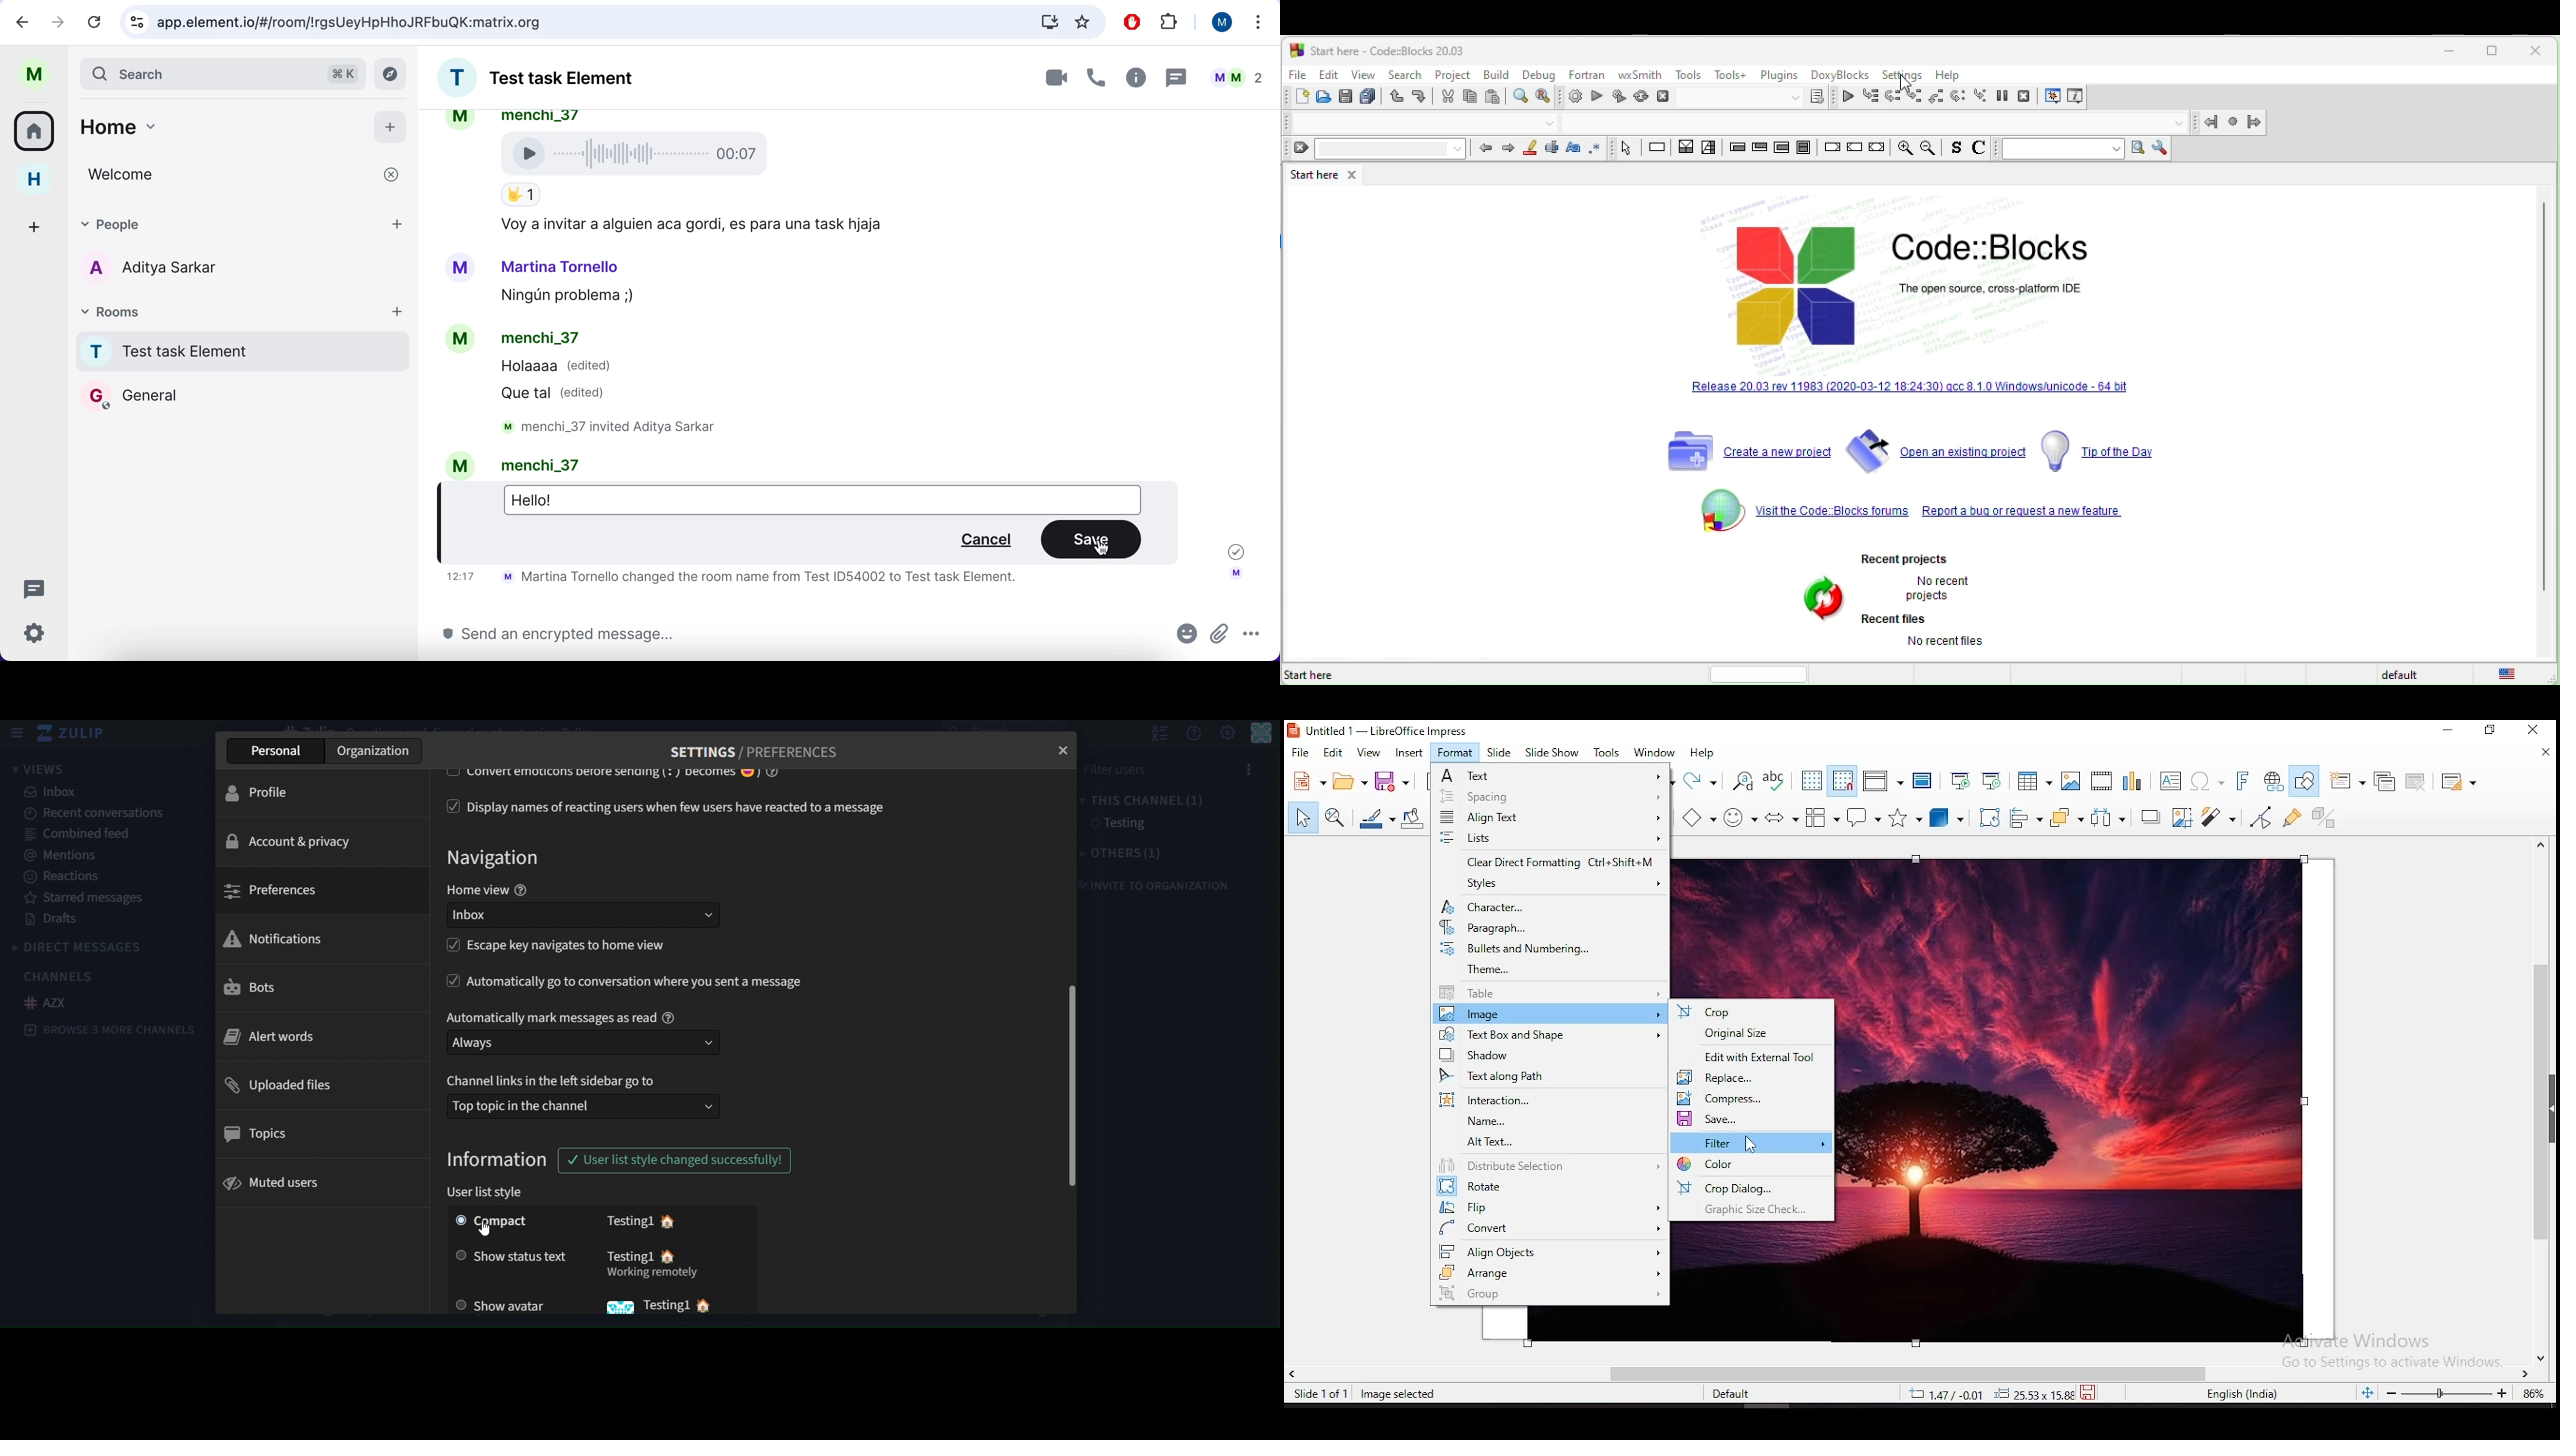 This screenshot has height=1456, width=2576. What do you see at coordinates (1220, 23) in the screenshot?
I see `user` at bounding box center [1220, 23].